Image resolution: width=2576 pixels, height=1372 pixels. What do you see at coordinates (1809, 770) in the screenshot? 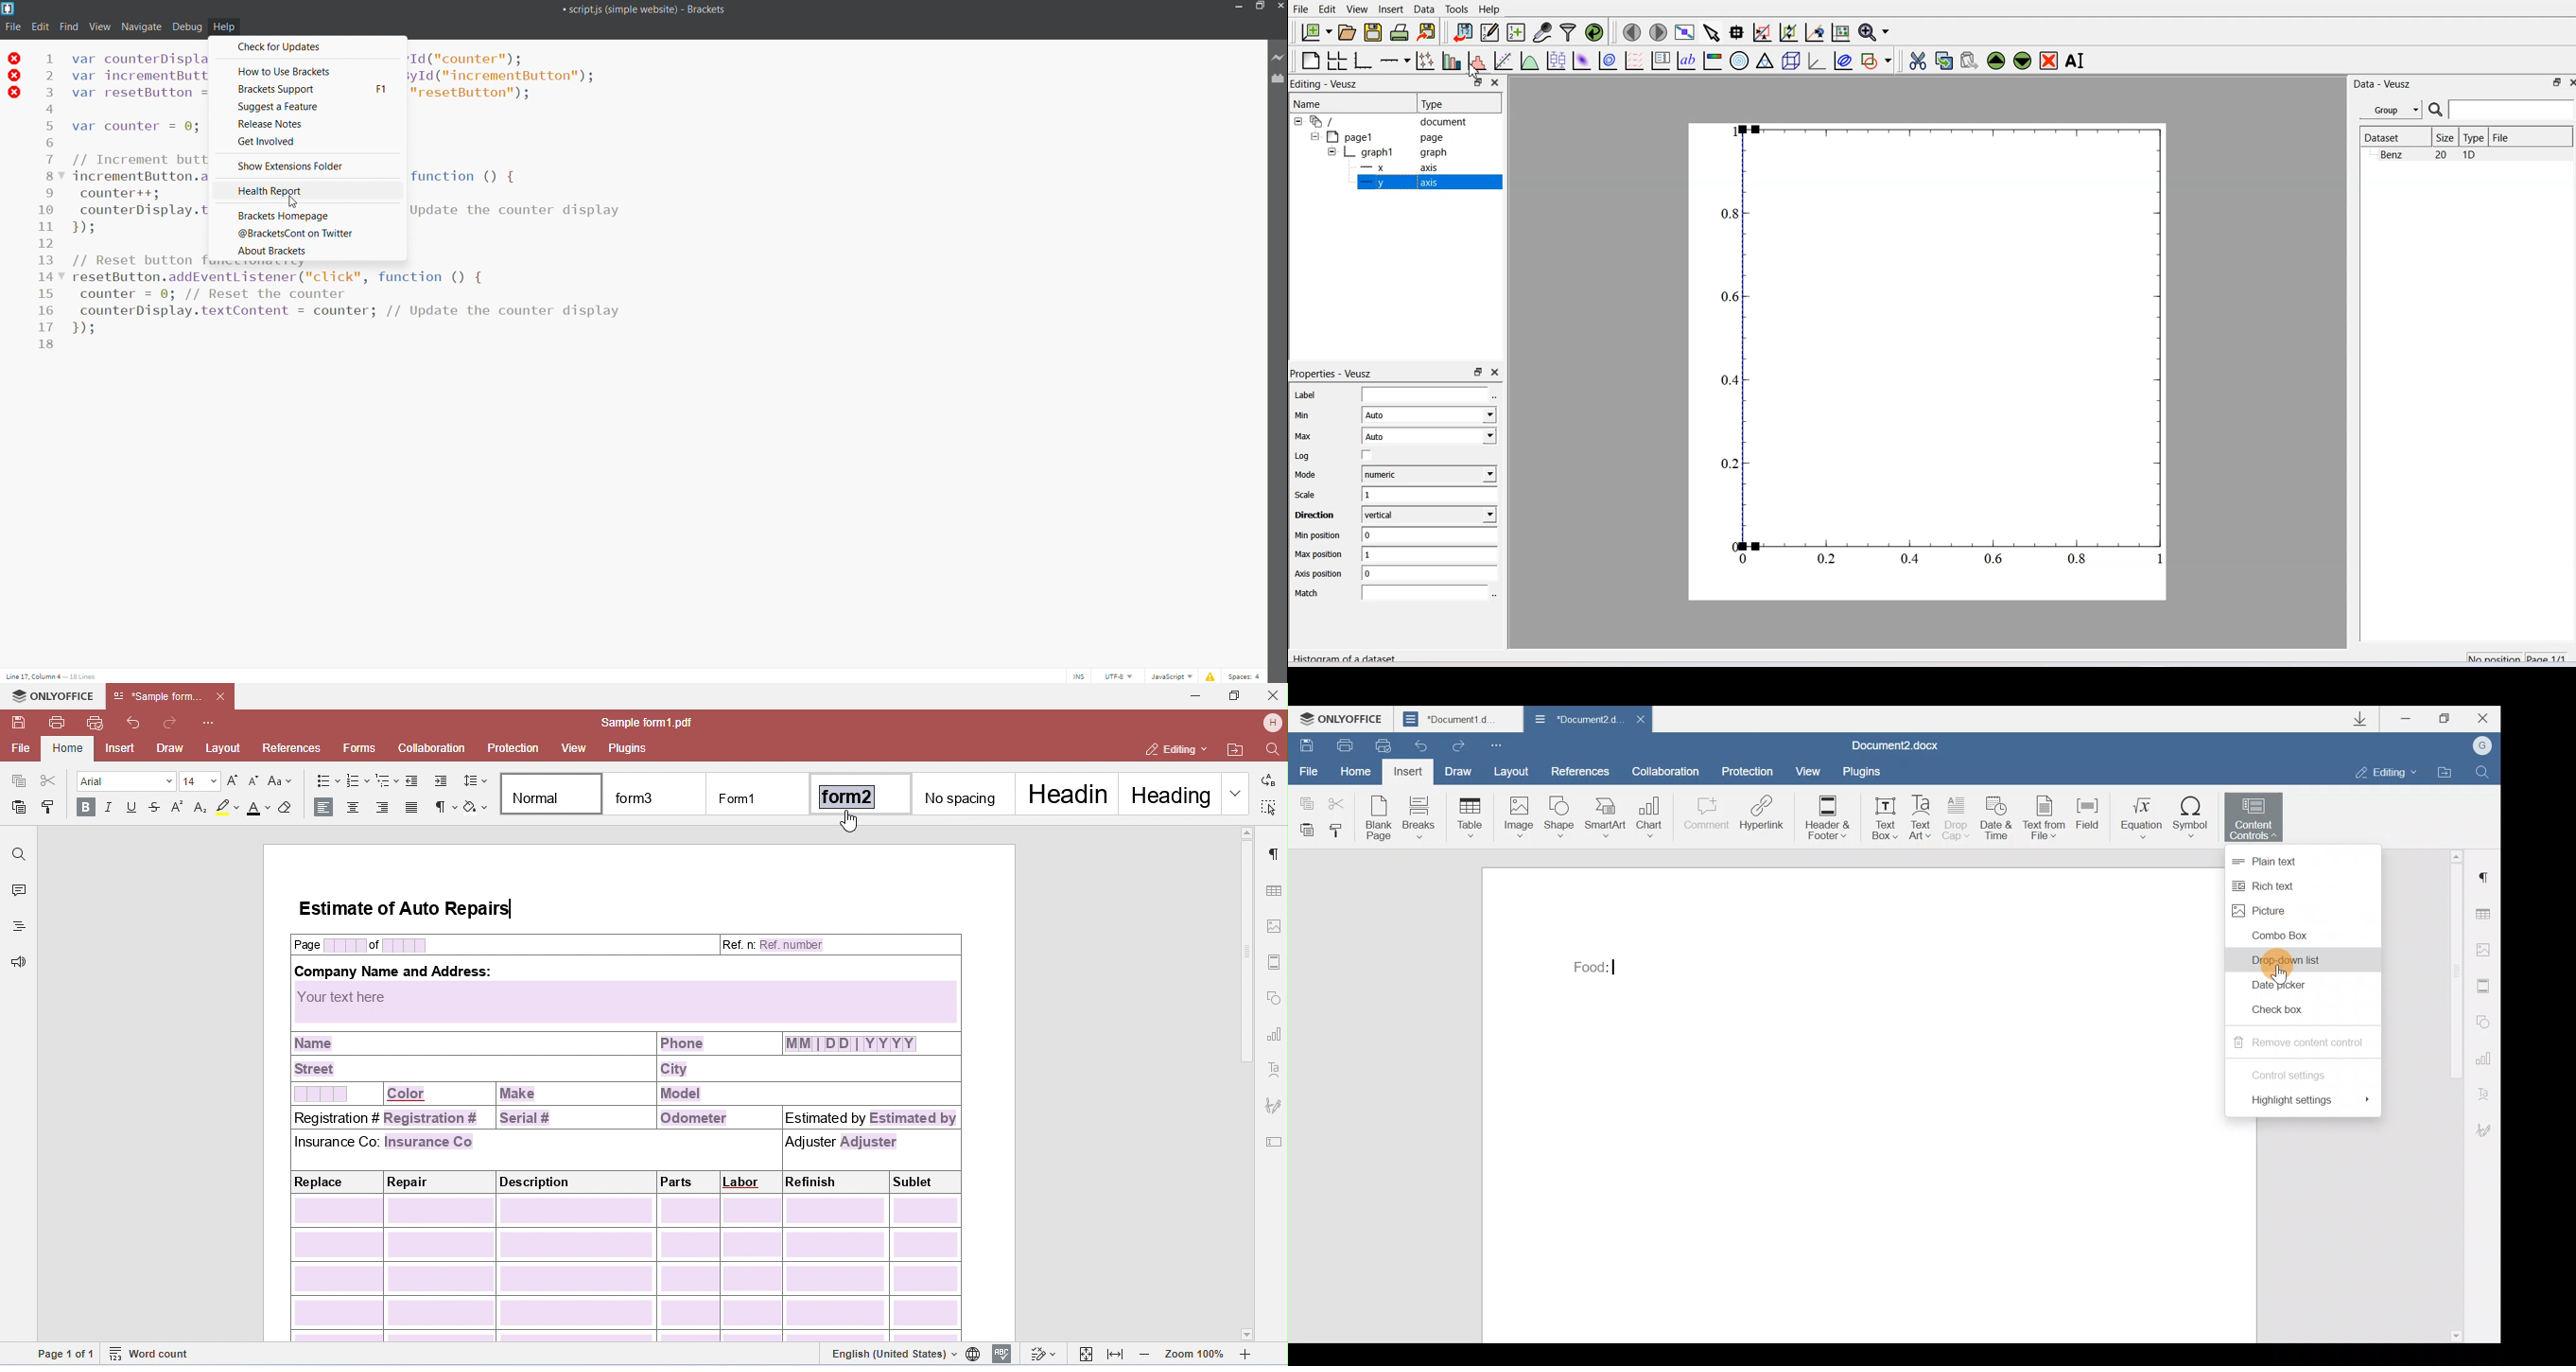
I see `View` at bounding box center [1809, 770].